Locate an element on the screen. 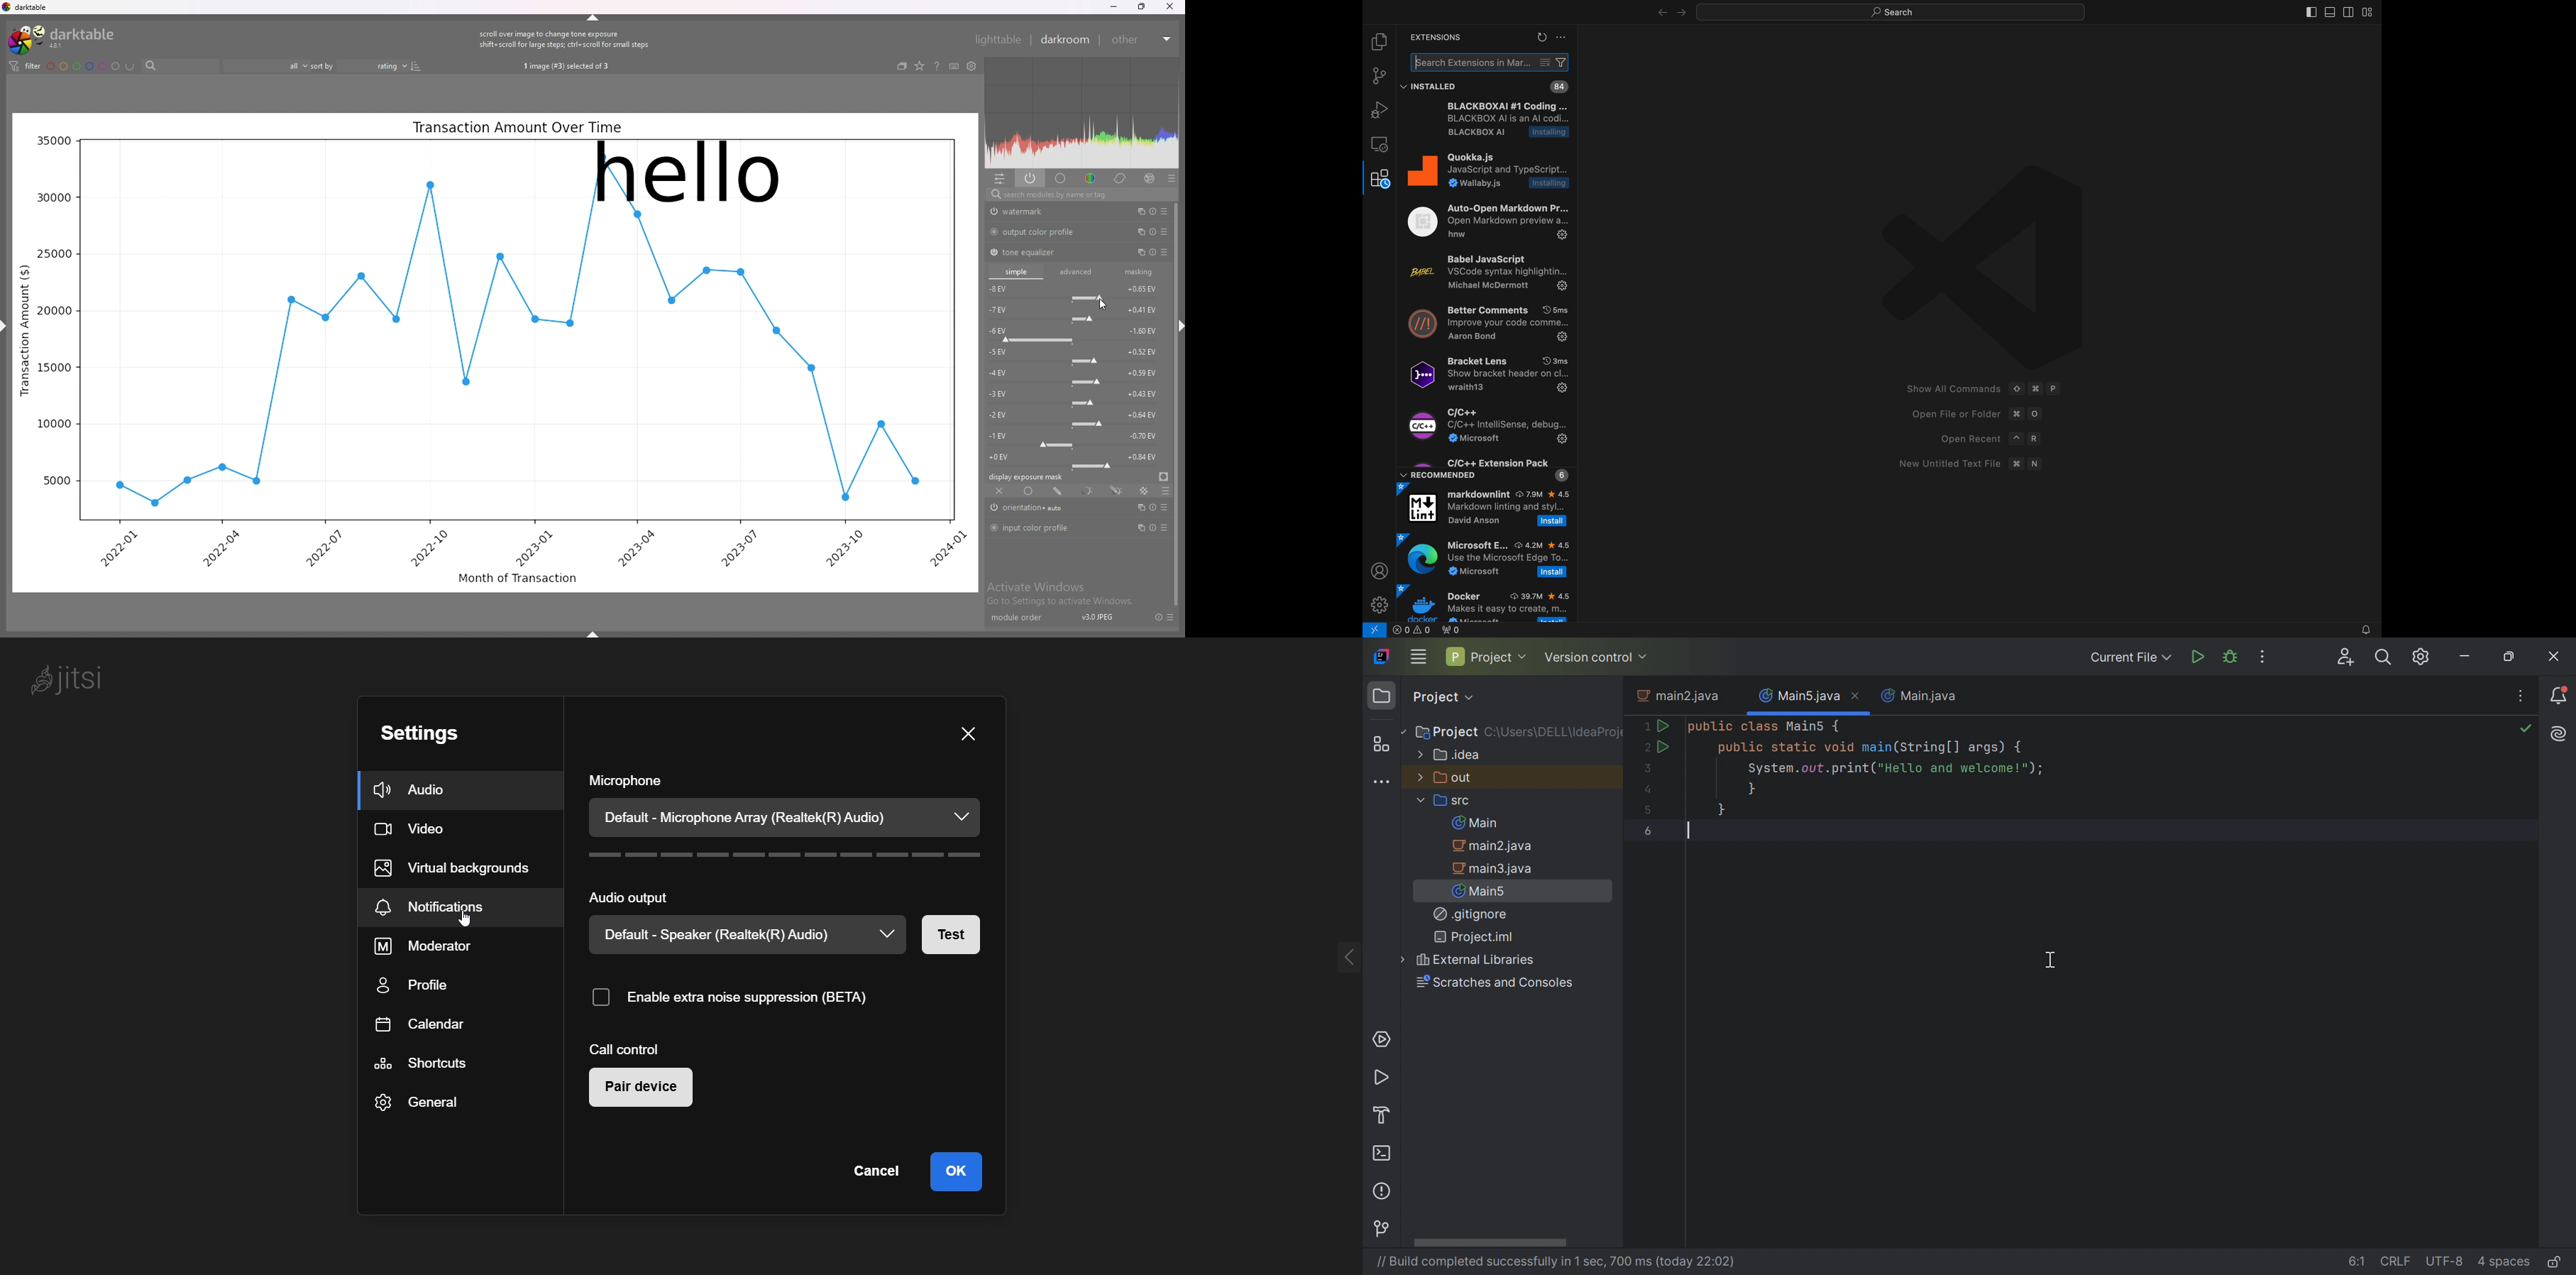 The image size is (2576, 1288). v3.0JPEJ is located at coordinates (1095, 617).